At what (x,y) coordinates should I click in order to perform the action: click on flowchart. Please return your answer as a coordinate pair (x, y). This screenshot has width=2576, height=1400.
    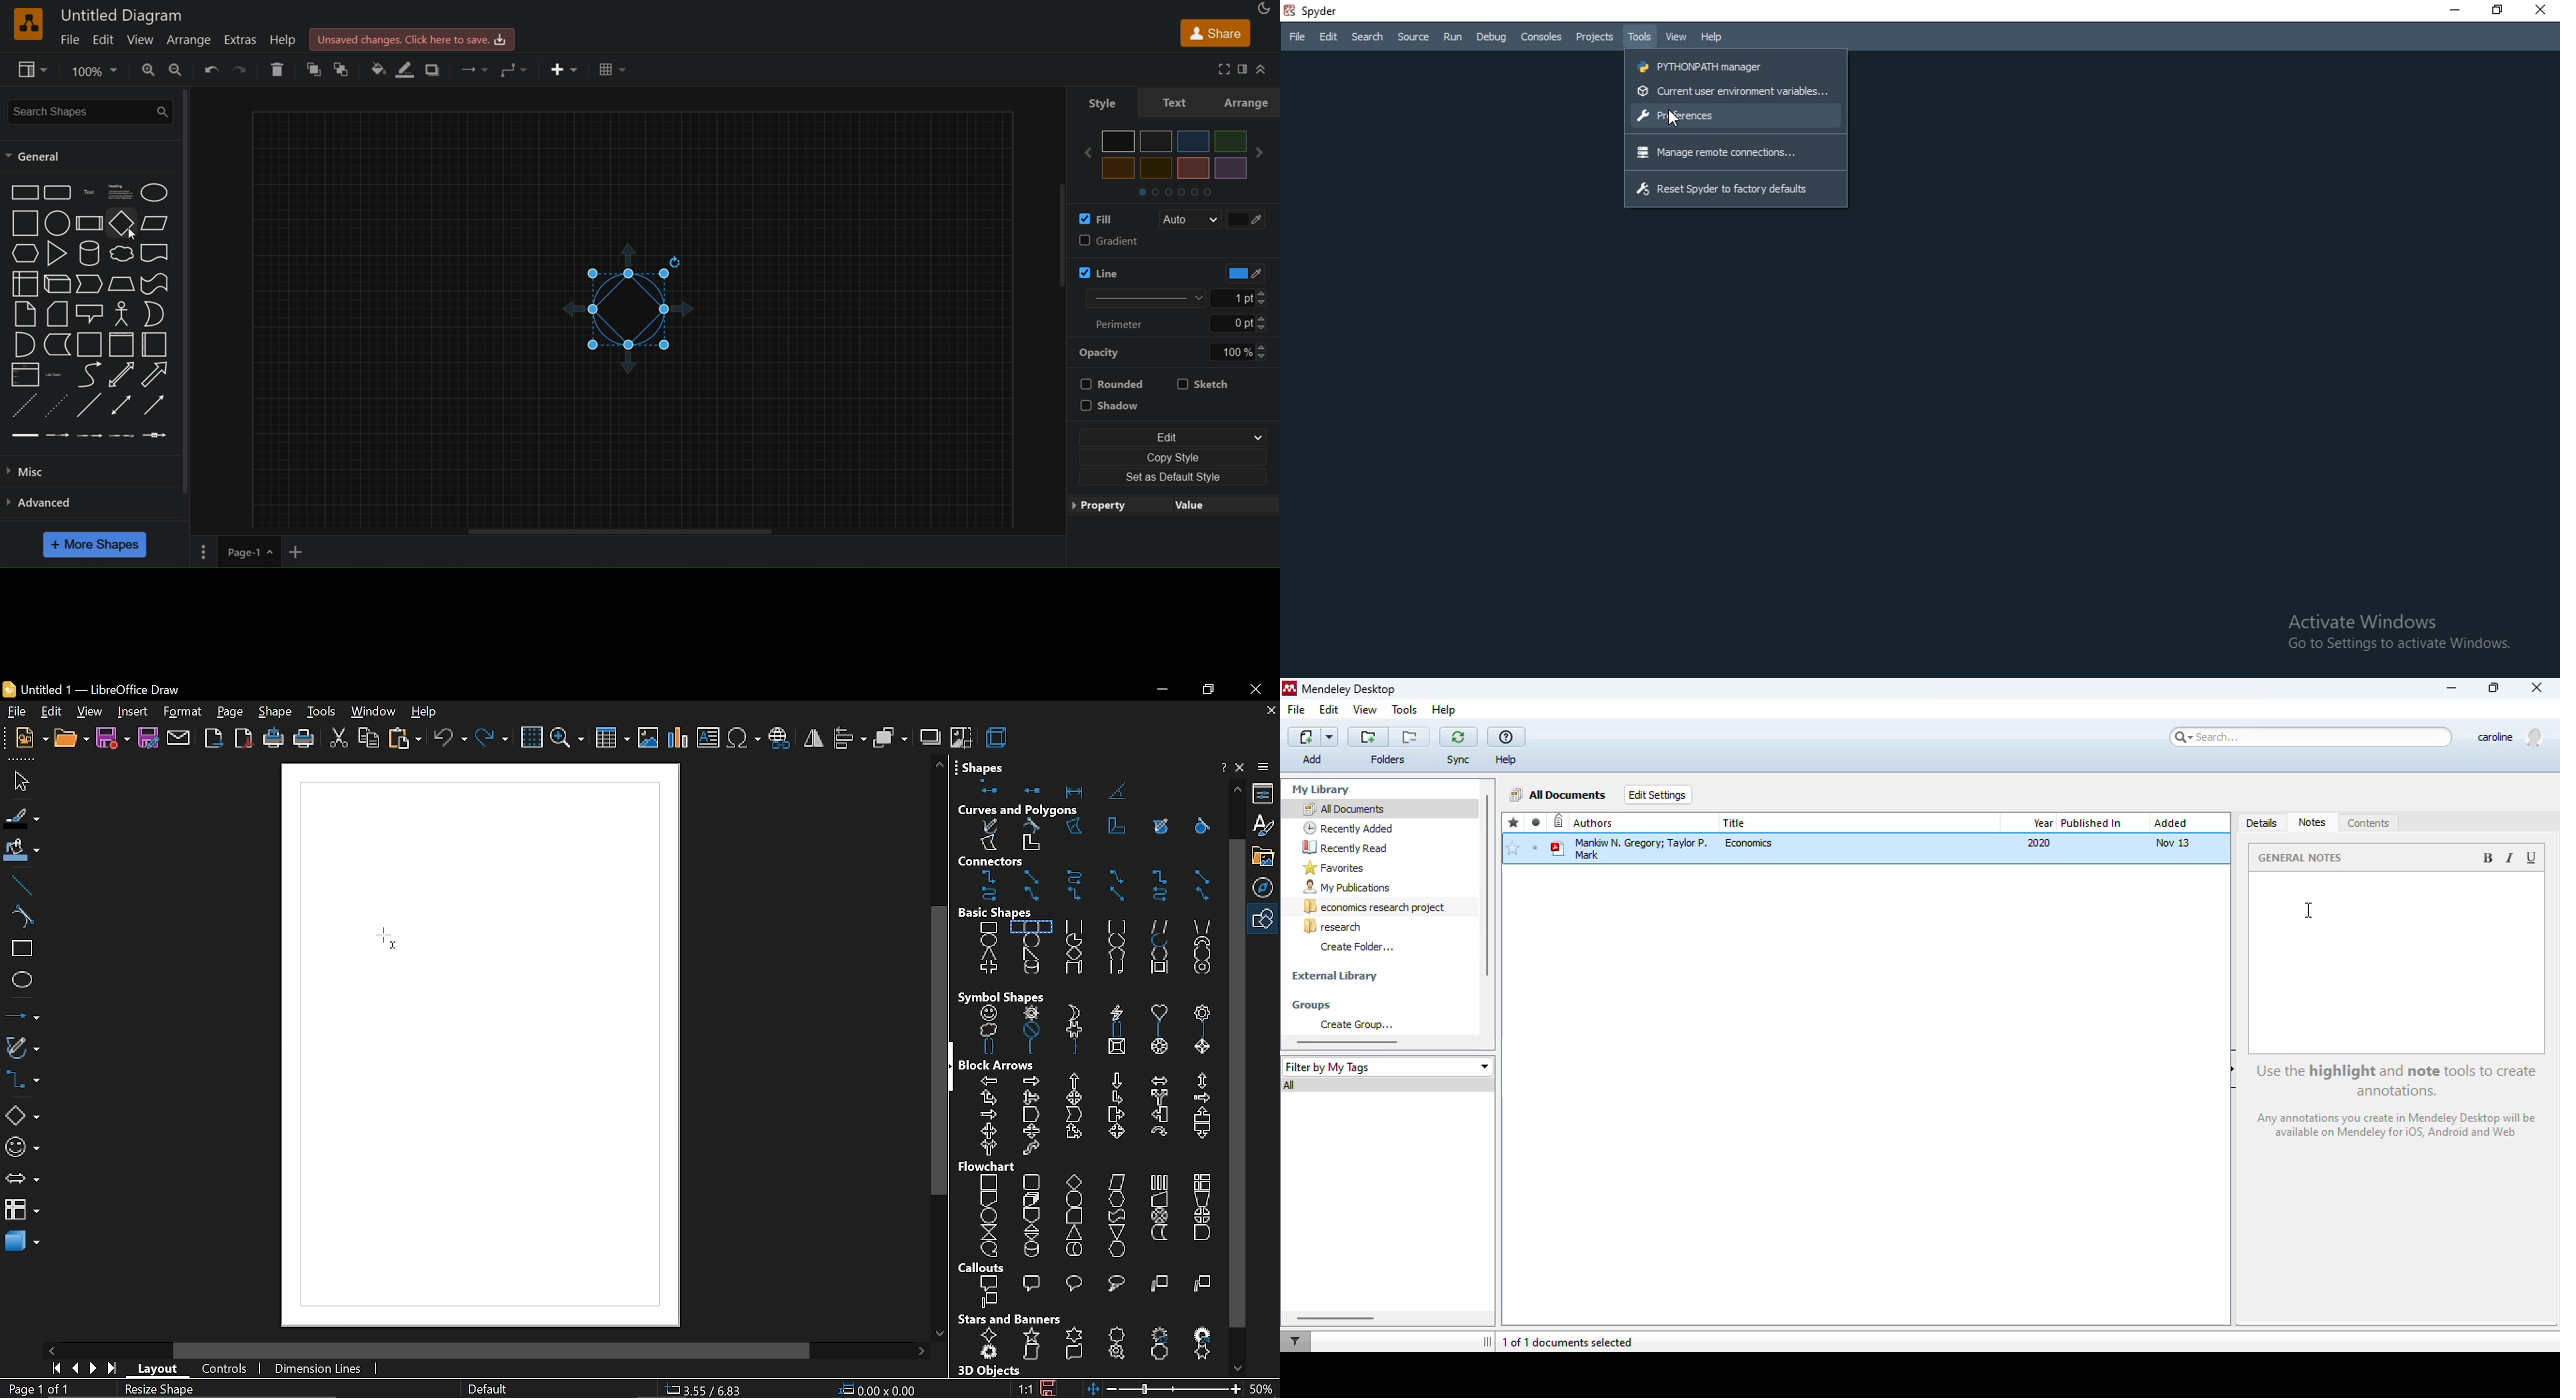
    Looking at the image, I should click on (22, 1209).